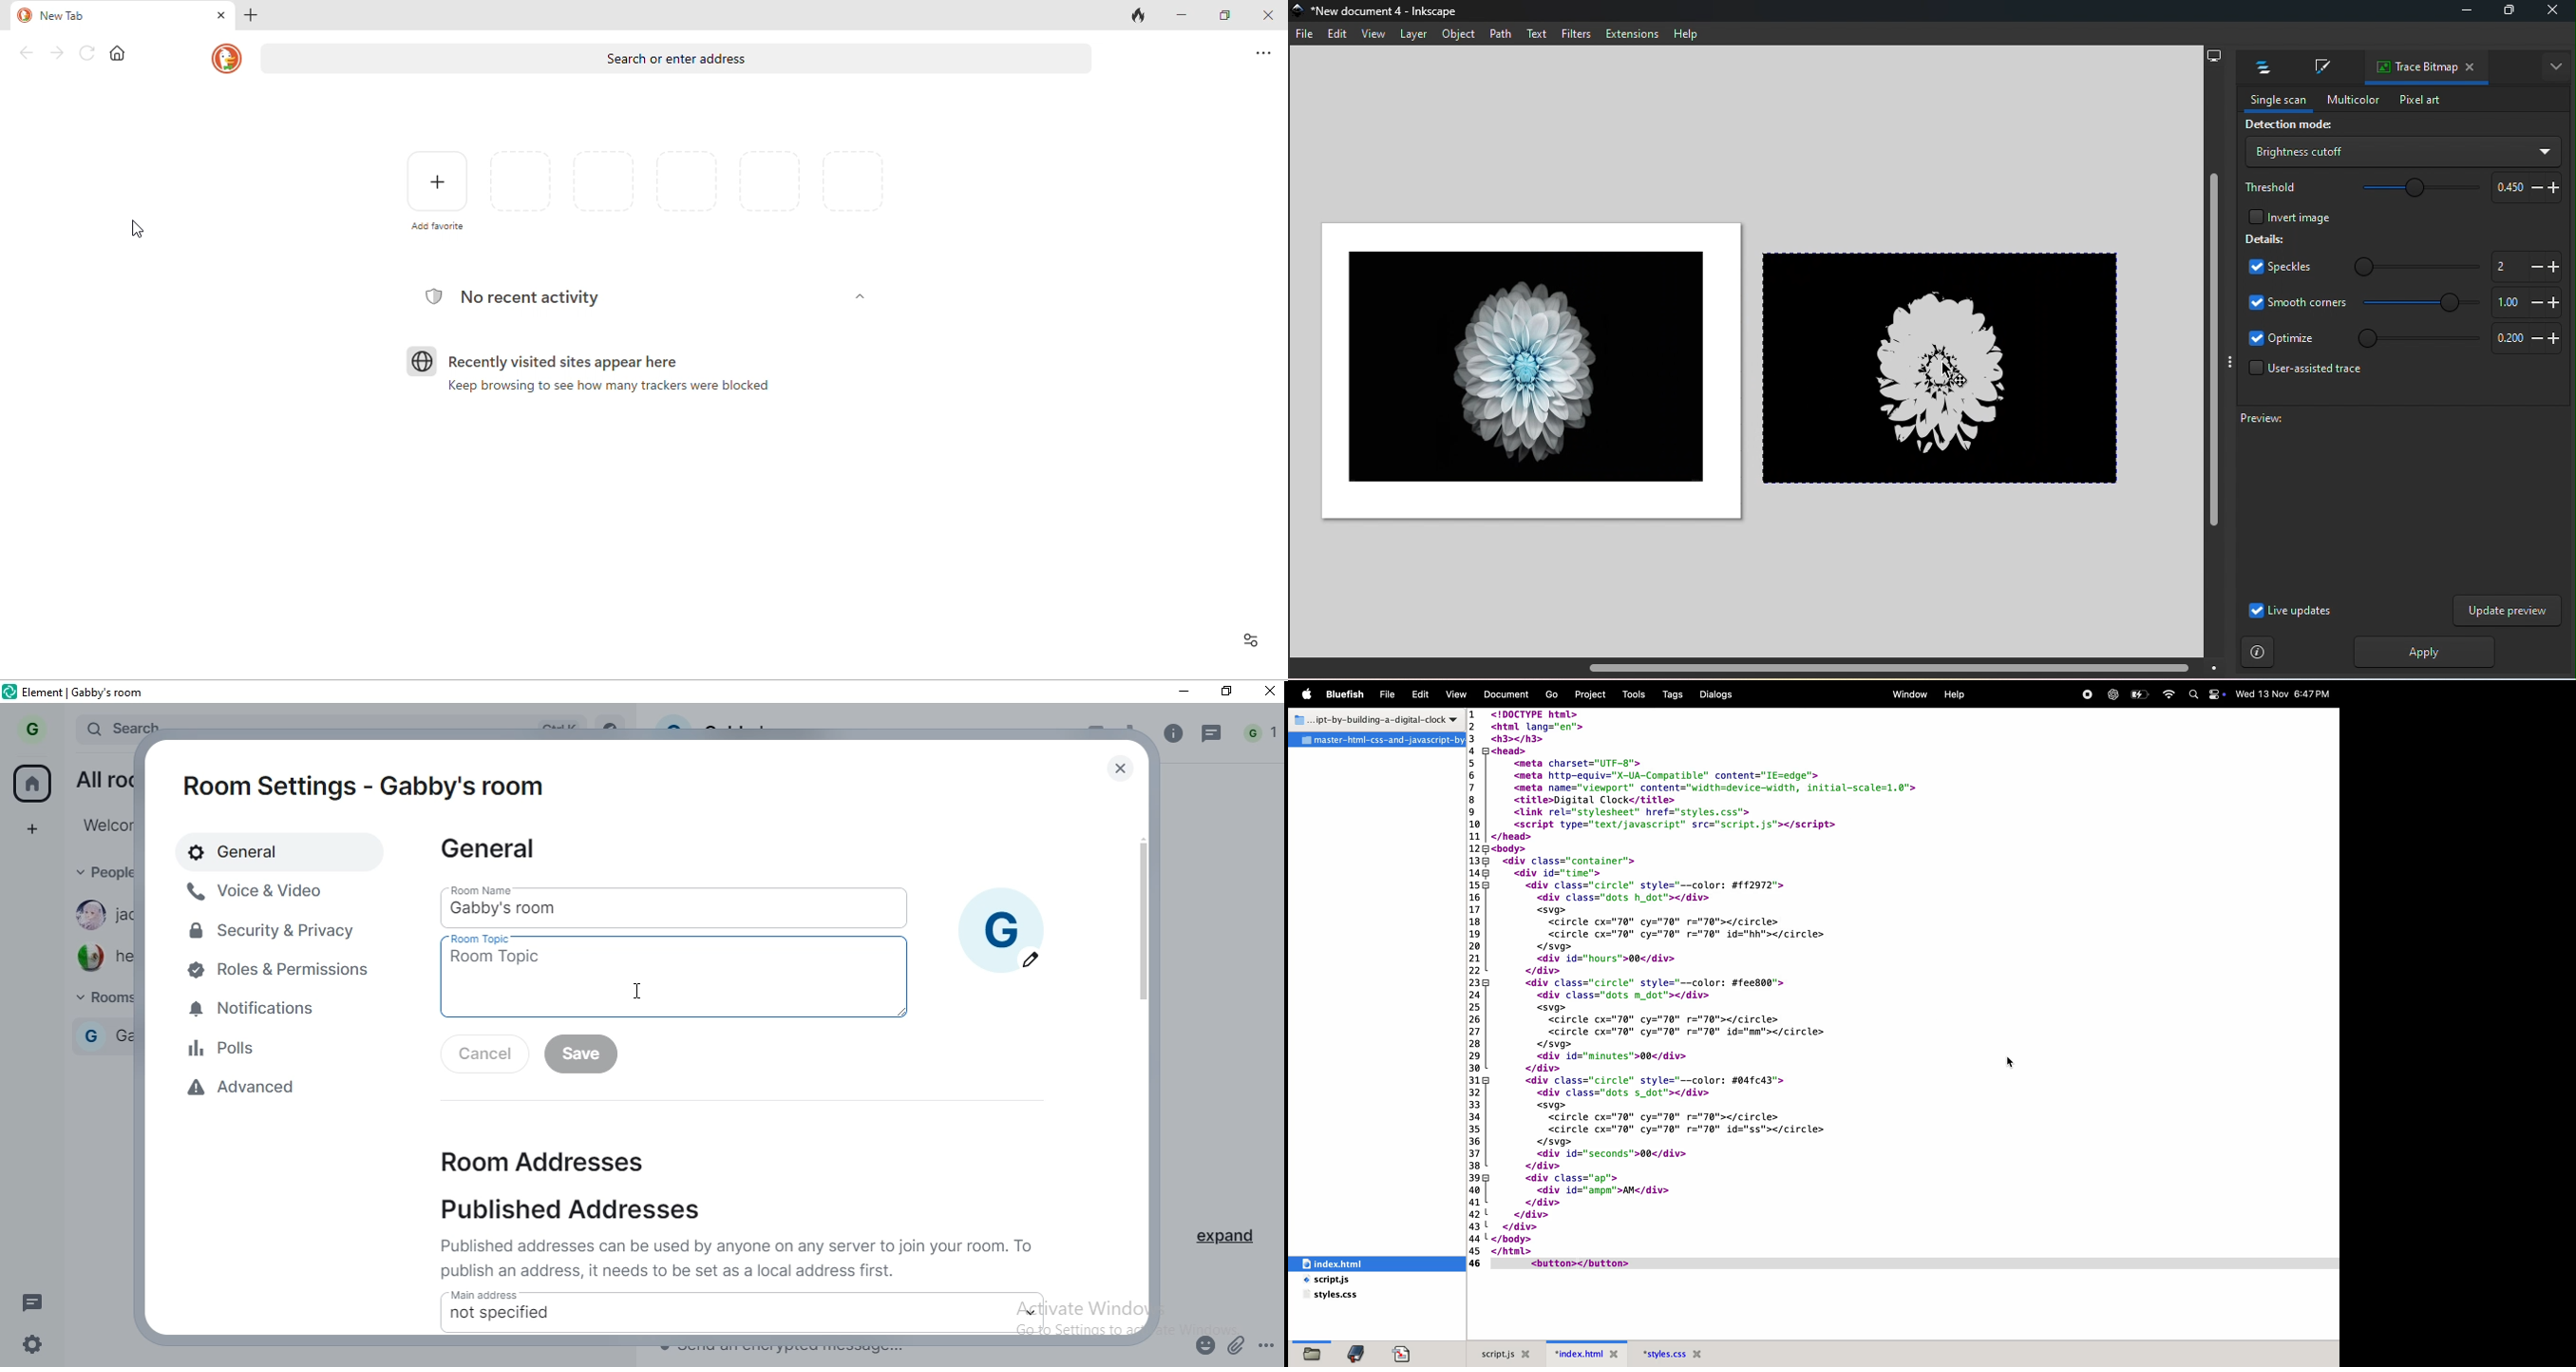 This screenshot has width=2576, height=1372. I want to click on room topic selected, so click(674, 984).